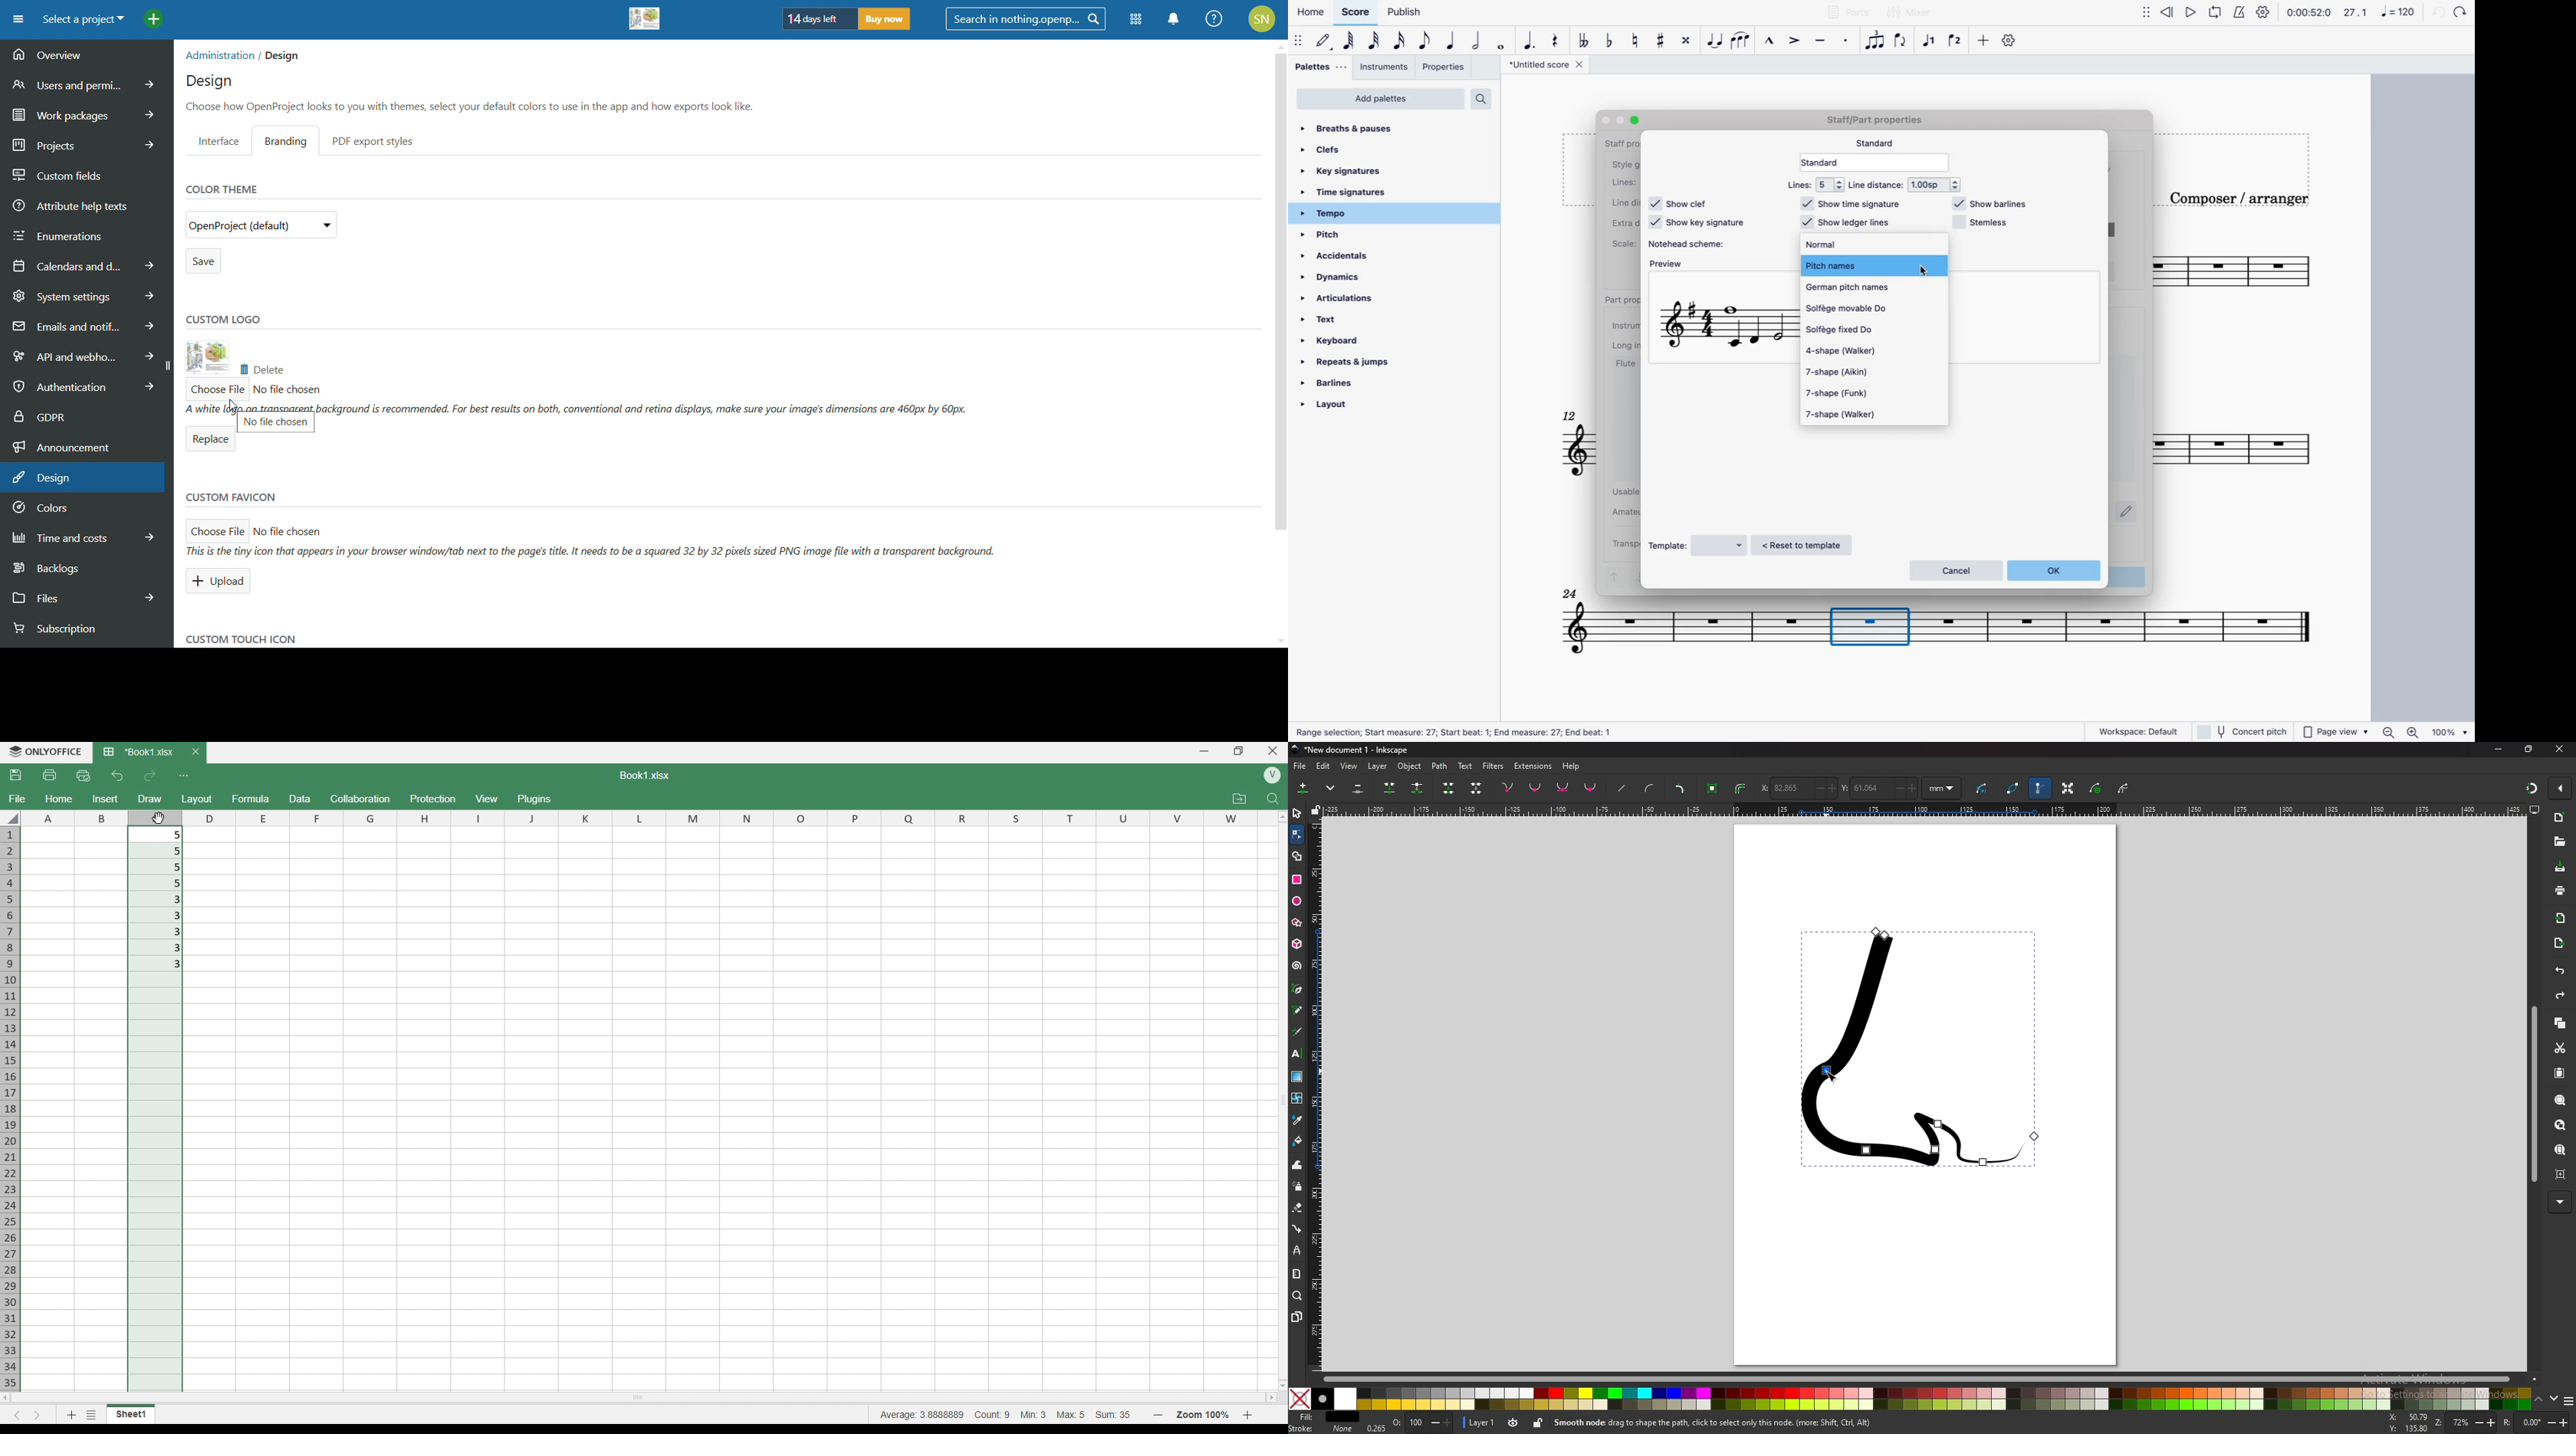  I want to click on buy now, so click(884, 19).